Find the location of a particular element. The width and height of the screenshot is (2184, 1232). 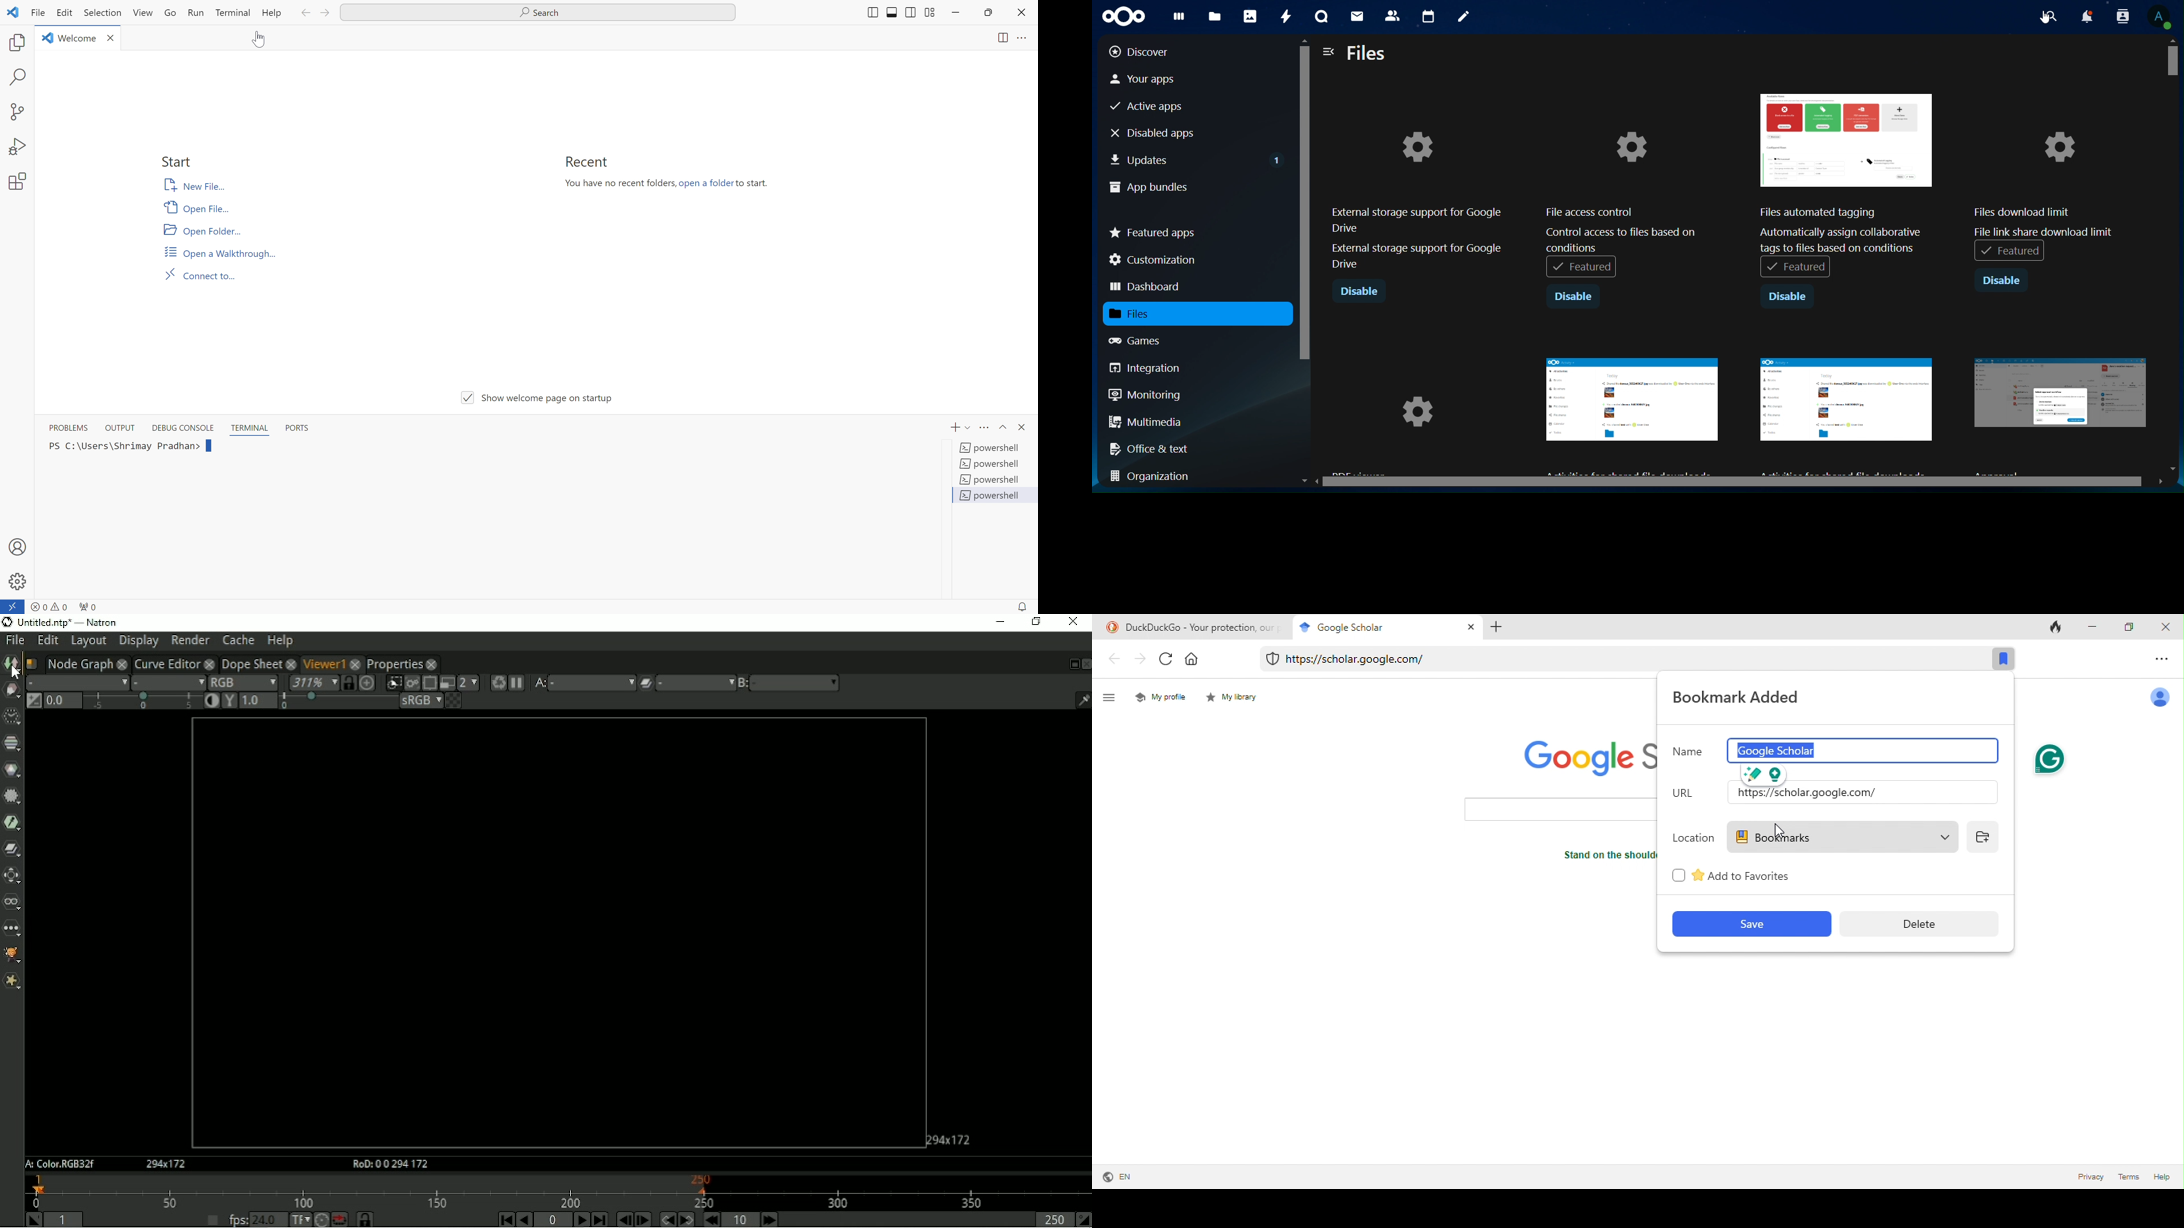

my profile is located at coordinates (1161, 696).